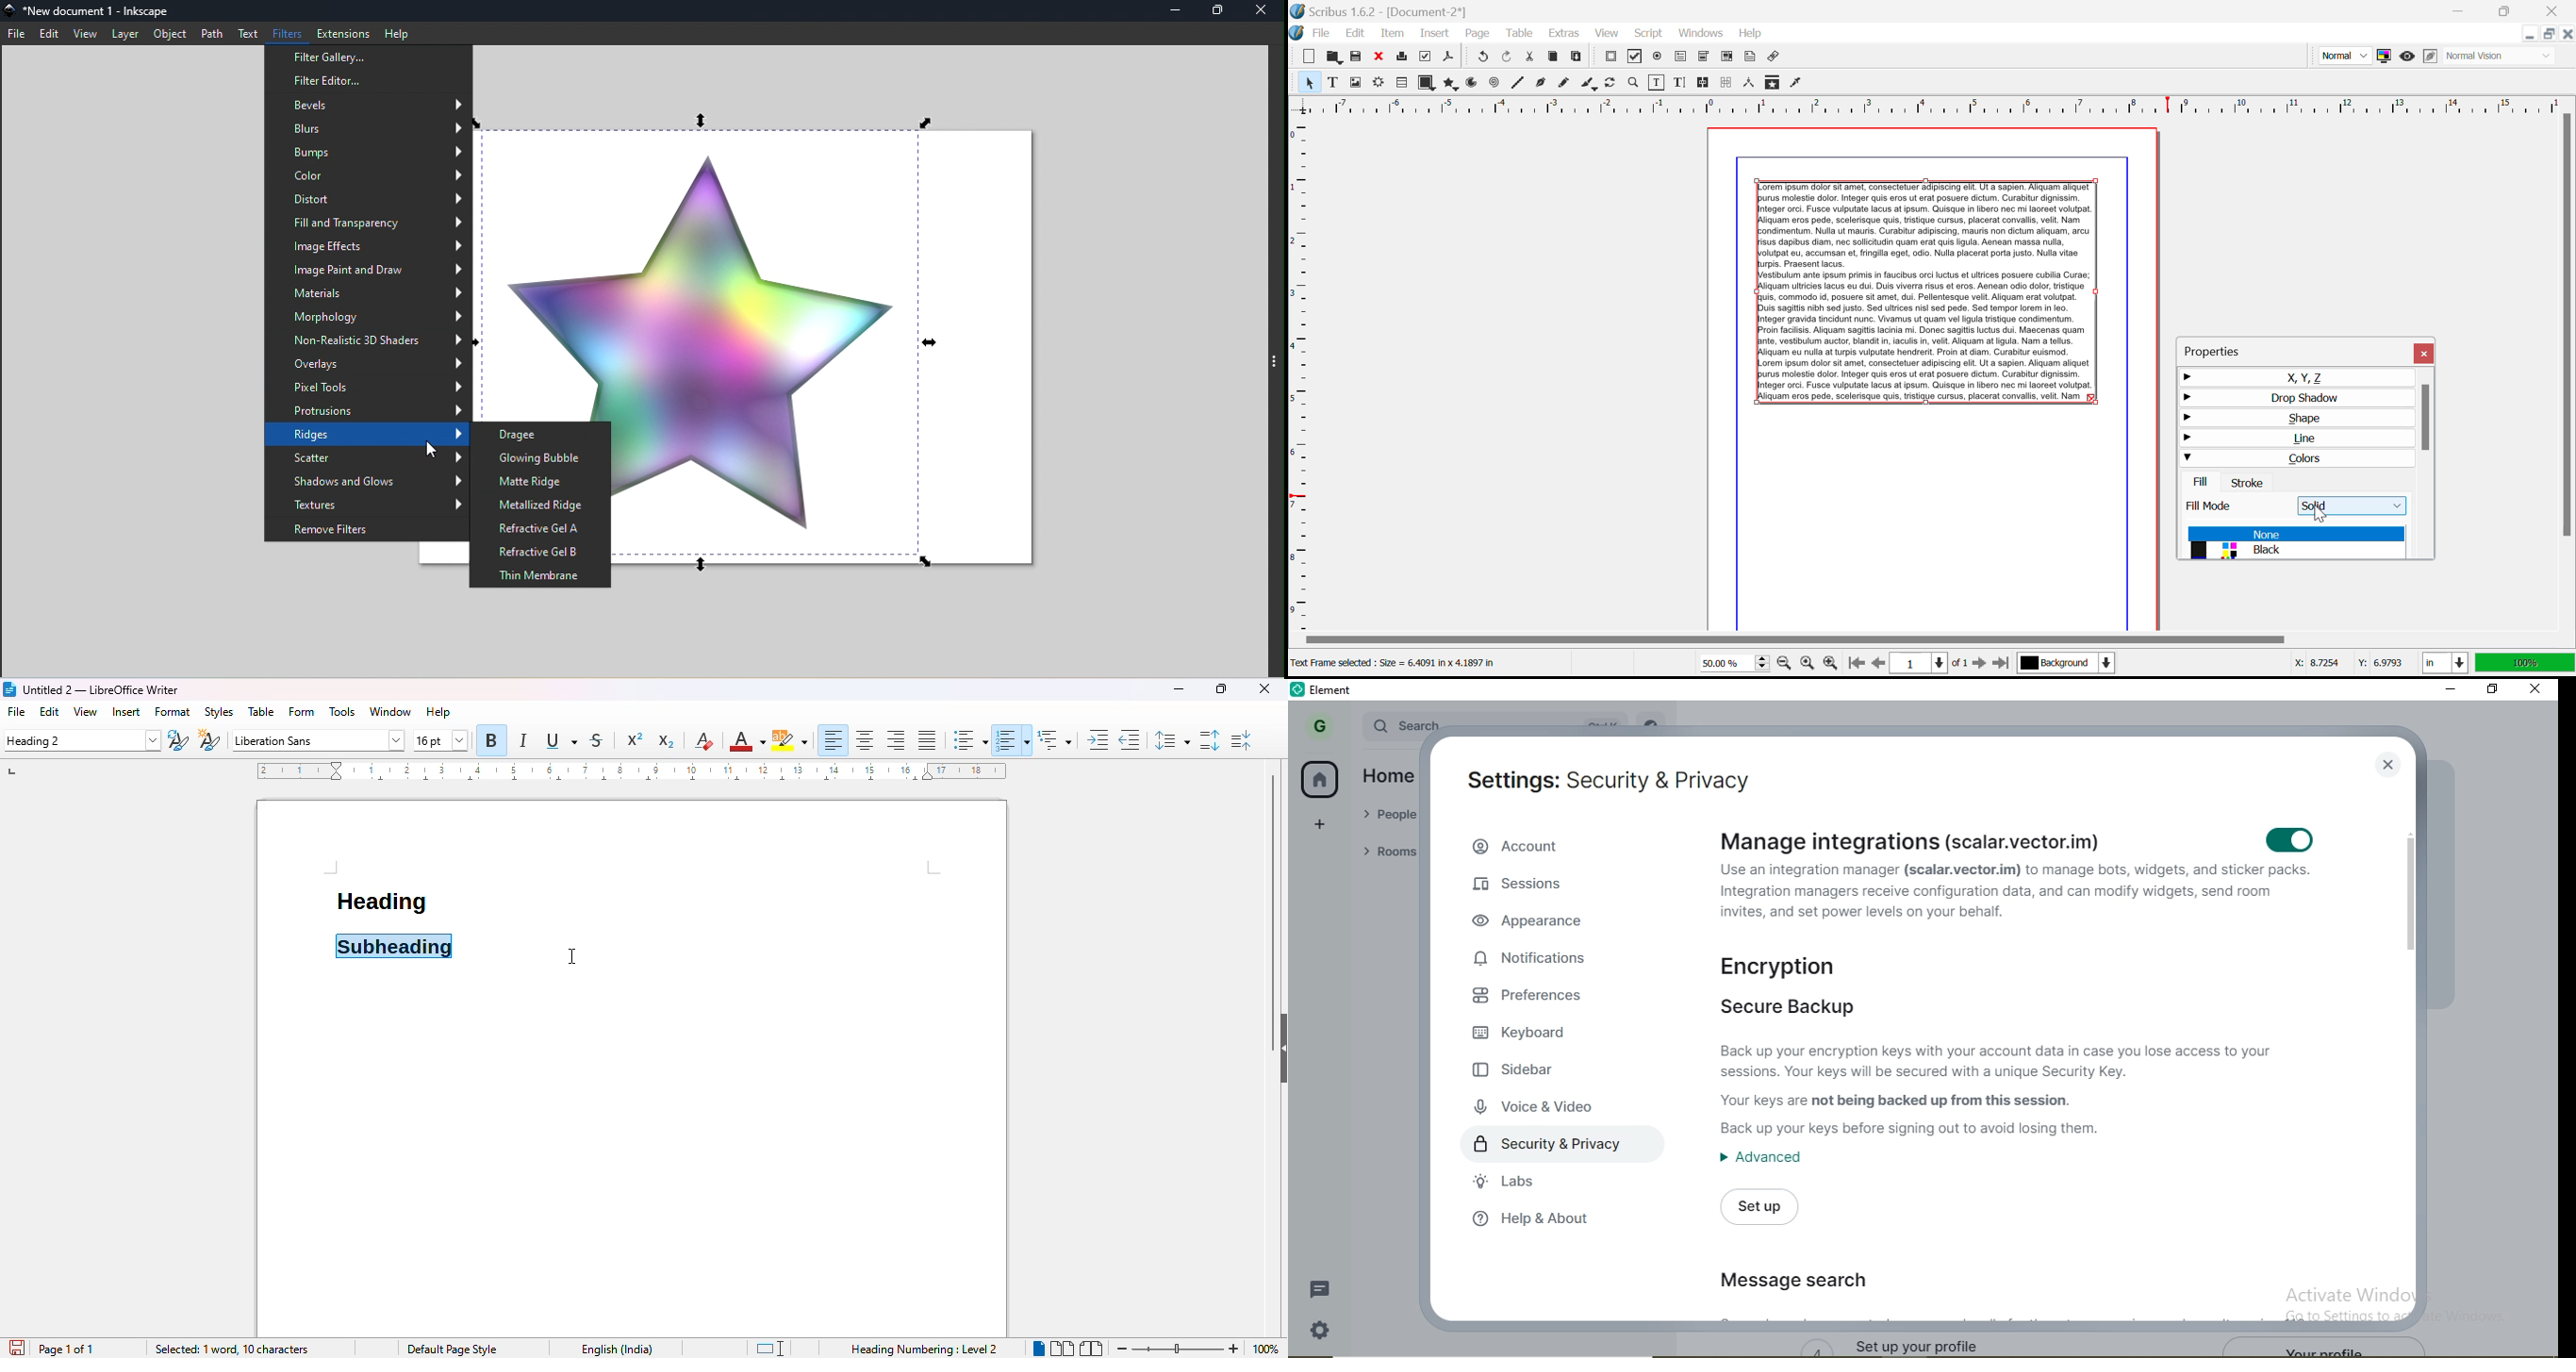  I want to click on Render Frame, so click(1378, 84).